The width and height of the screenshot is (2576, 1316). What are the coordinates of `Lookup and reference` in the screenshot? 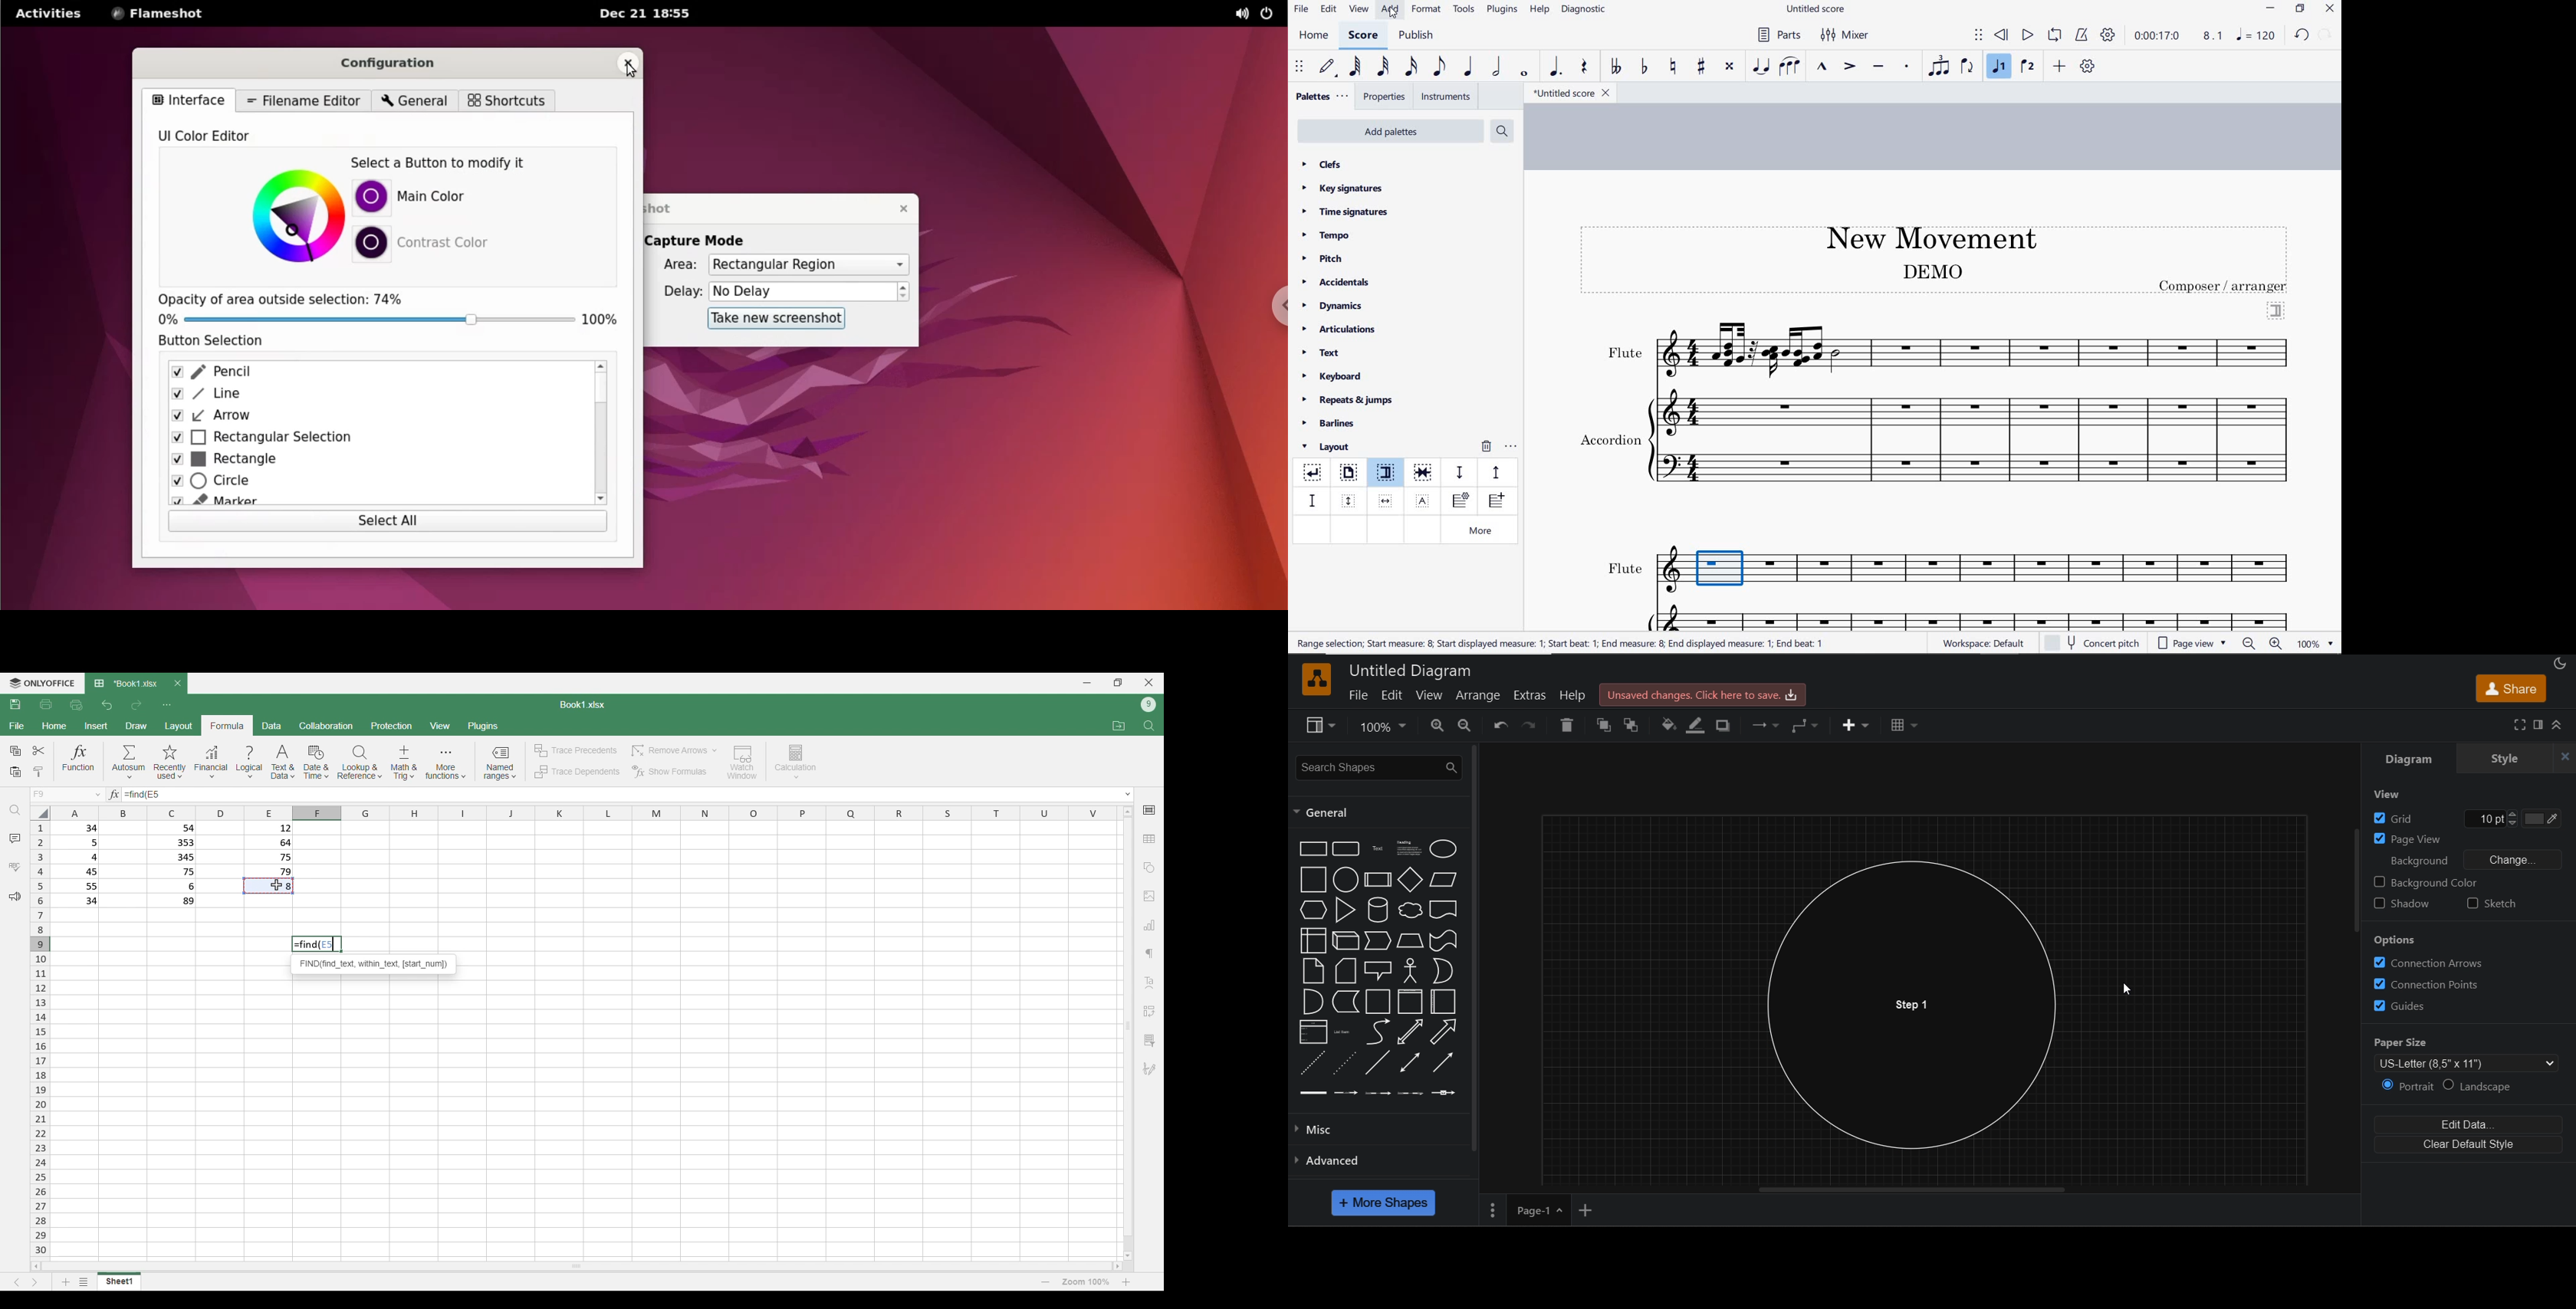 It's located at (360, 762).